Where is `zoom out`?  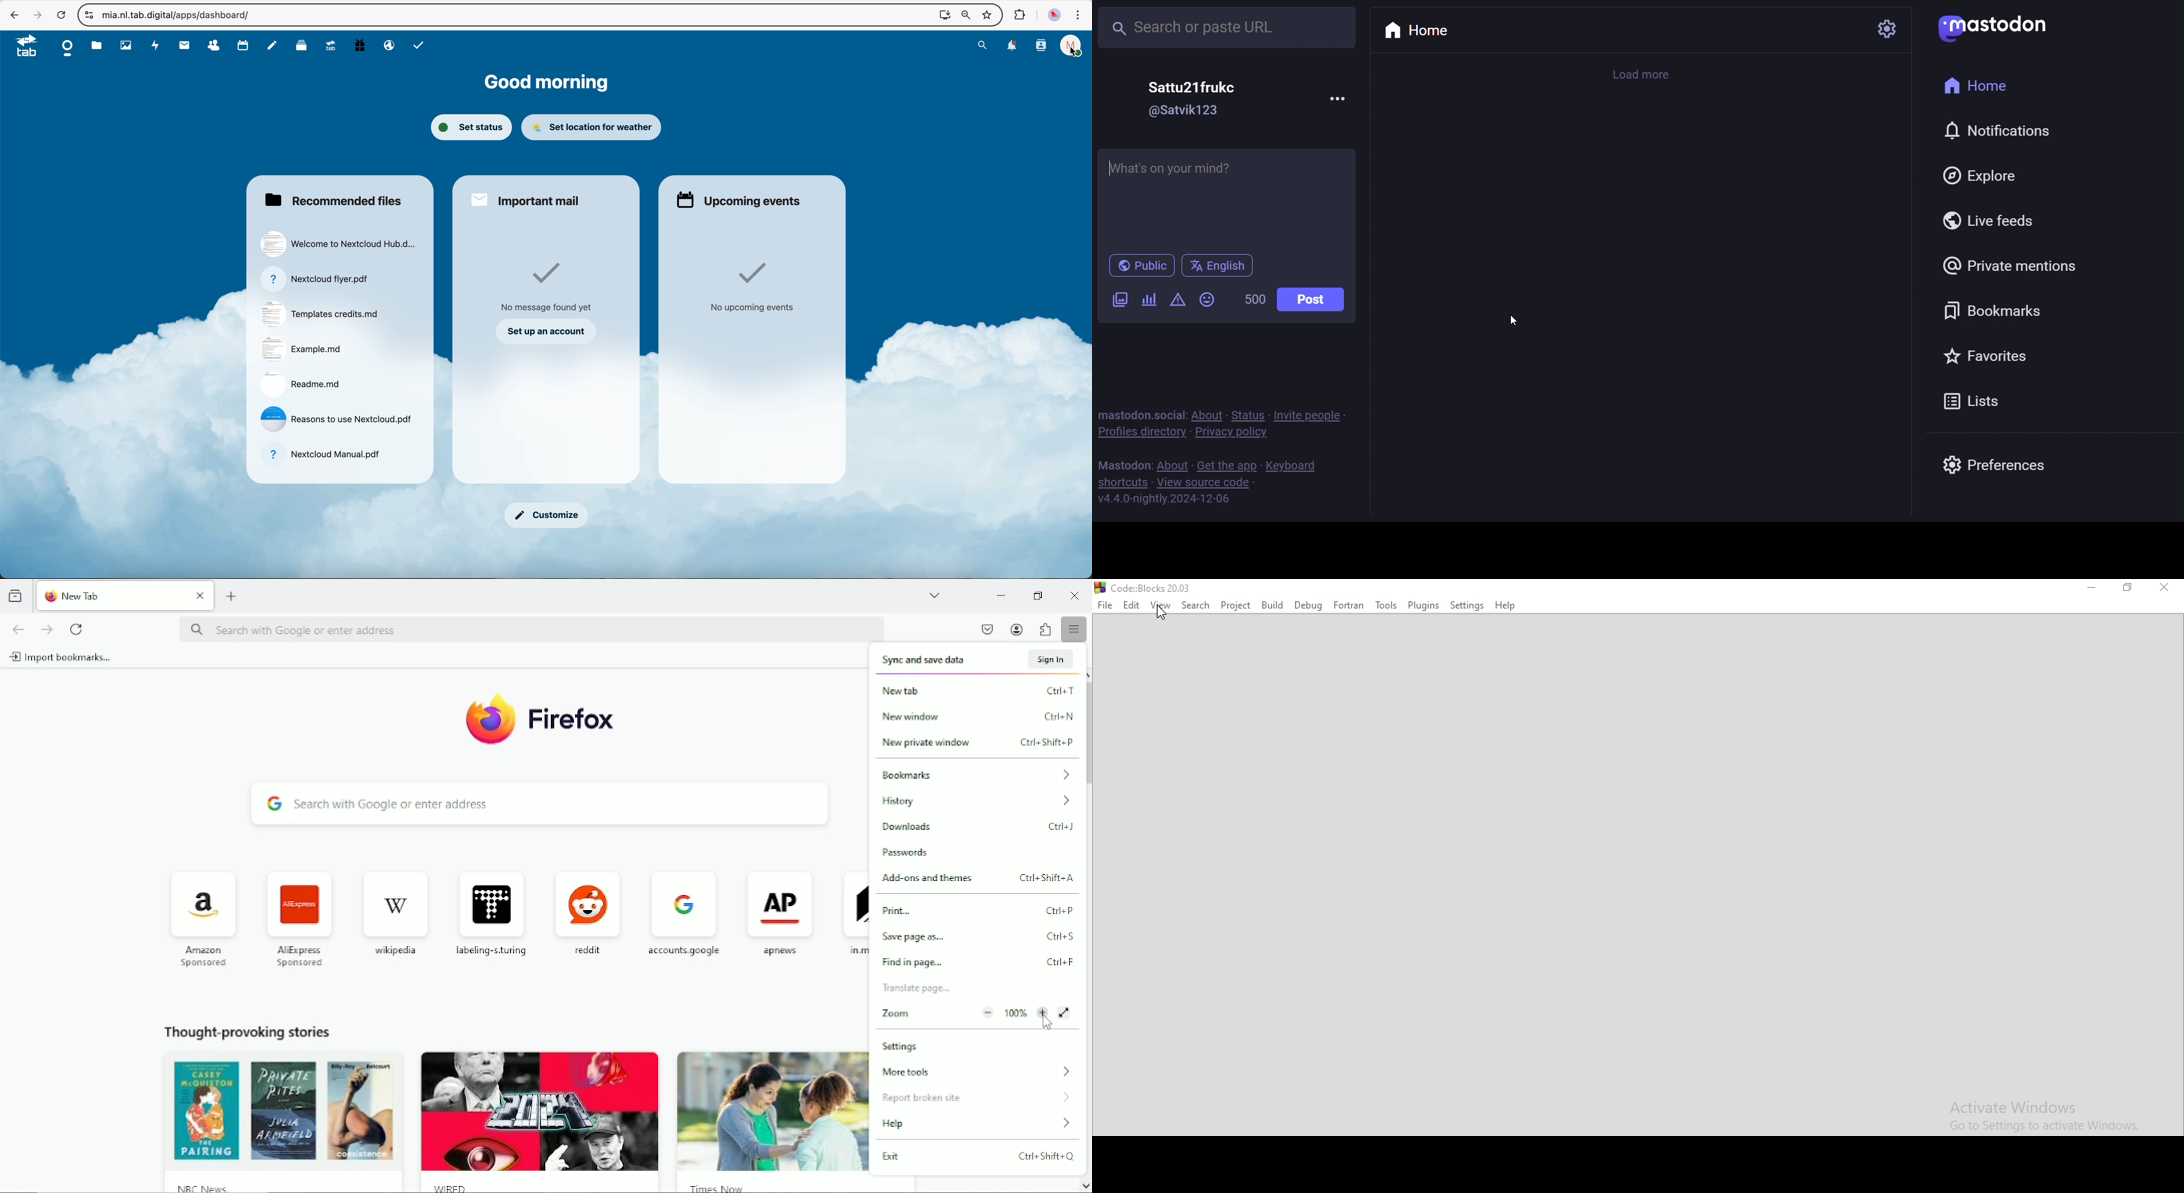
zoom out is located at coordinates (964, 15).